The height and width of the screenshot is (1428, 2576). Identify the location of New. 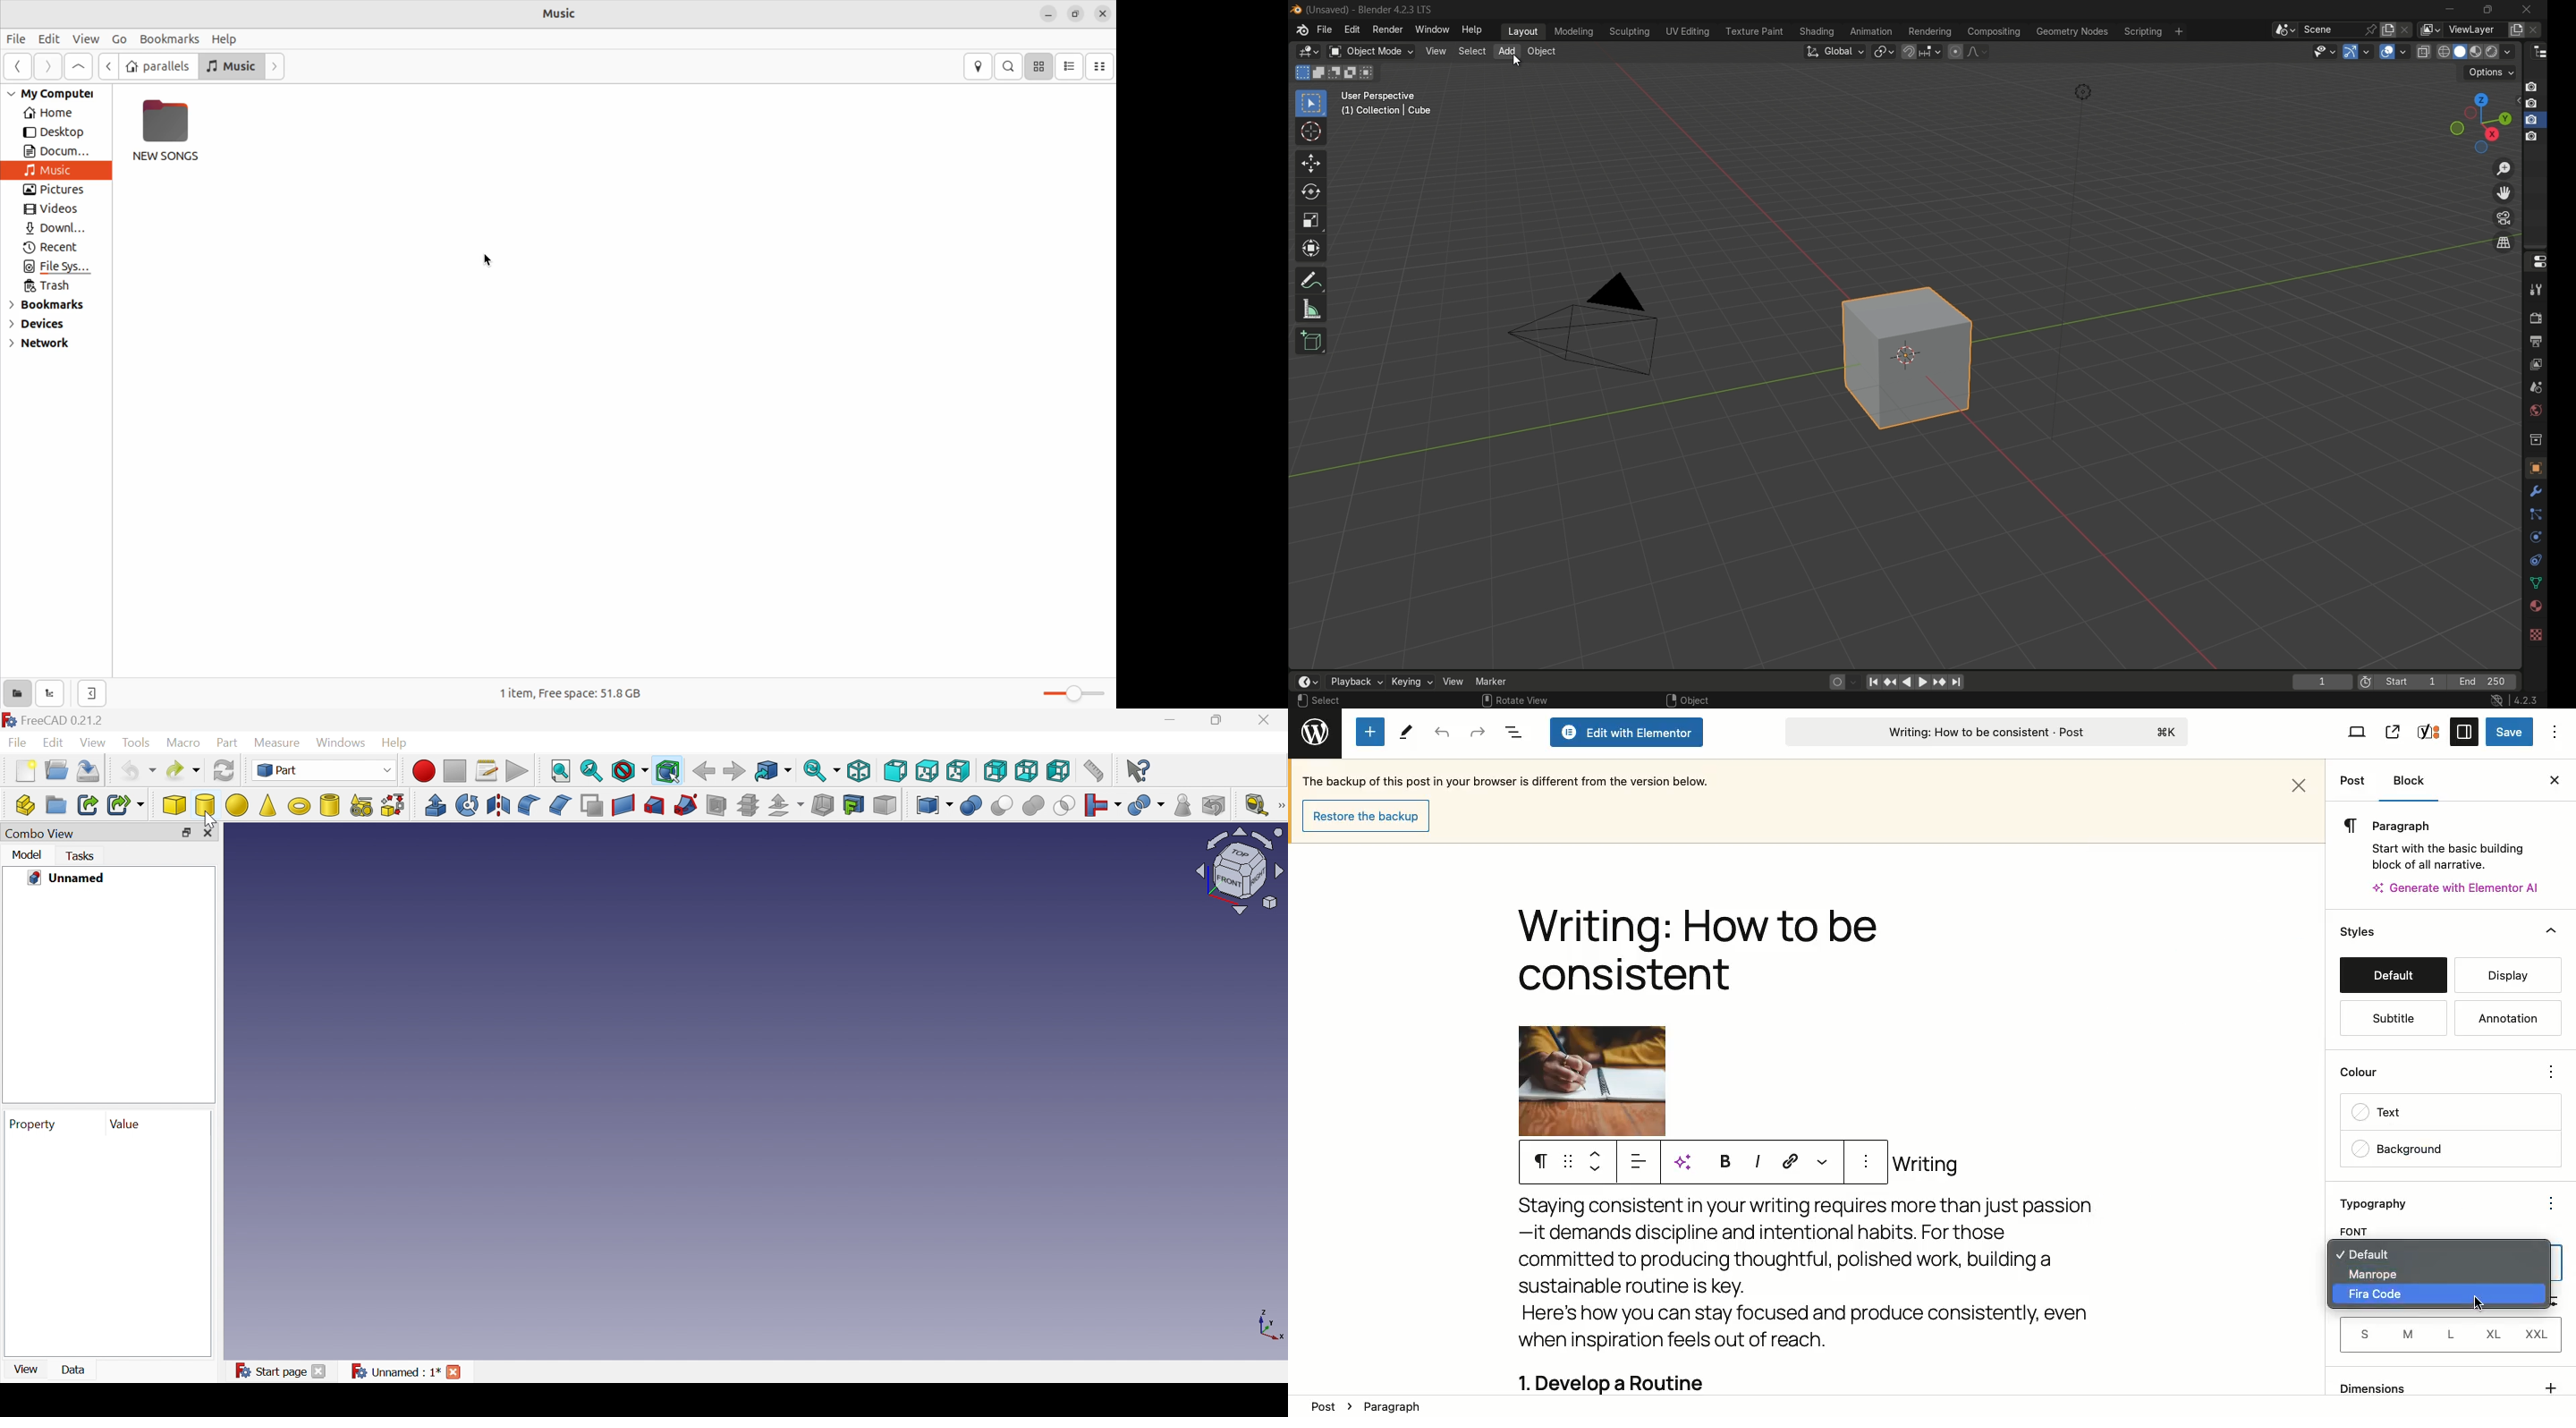
(26, 771).